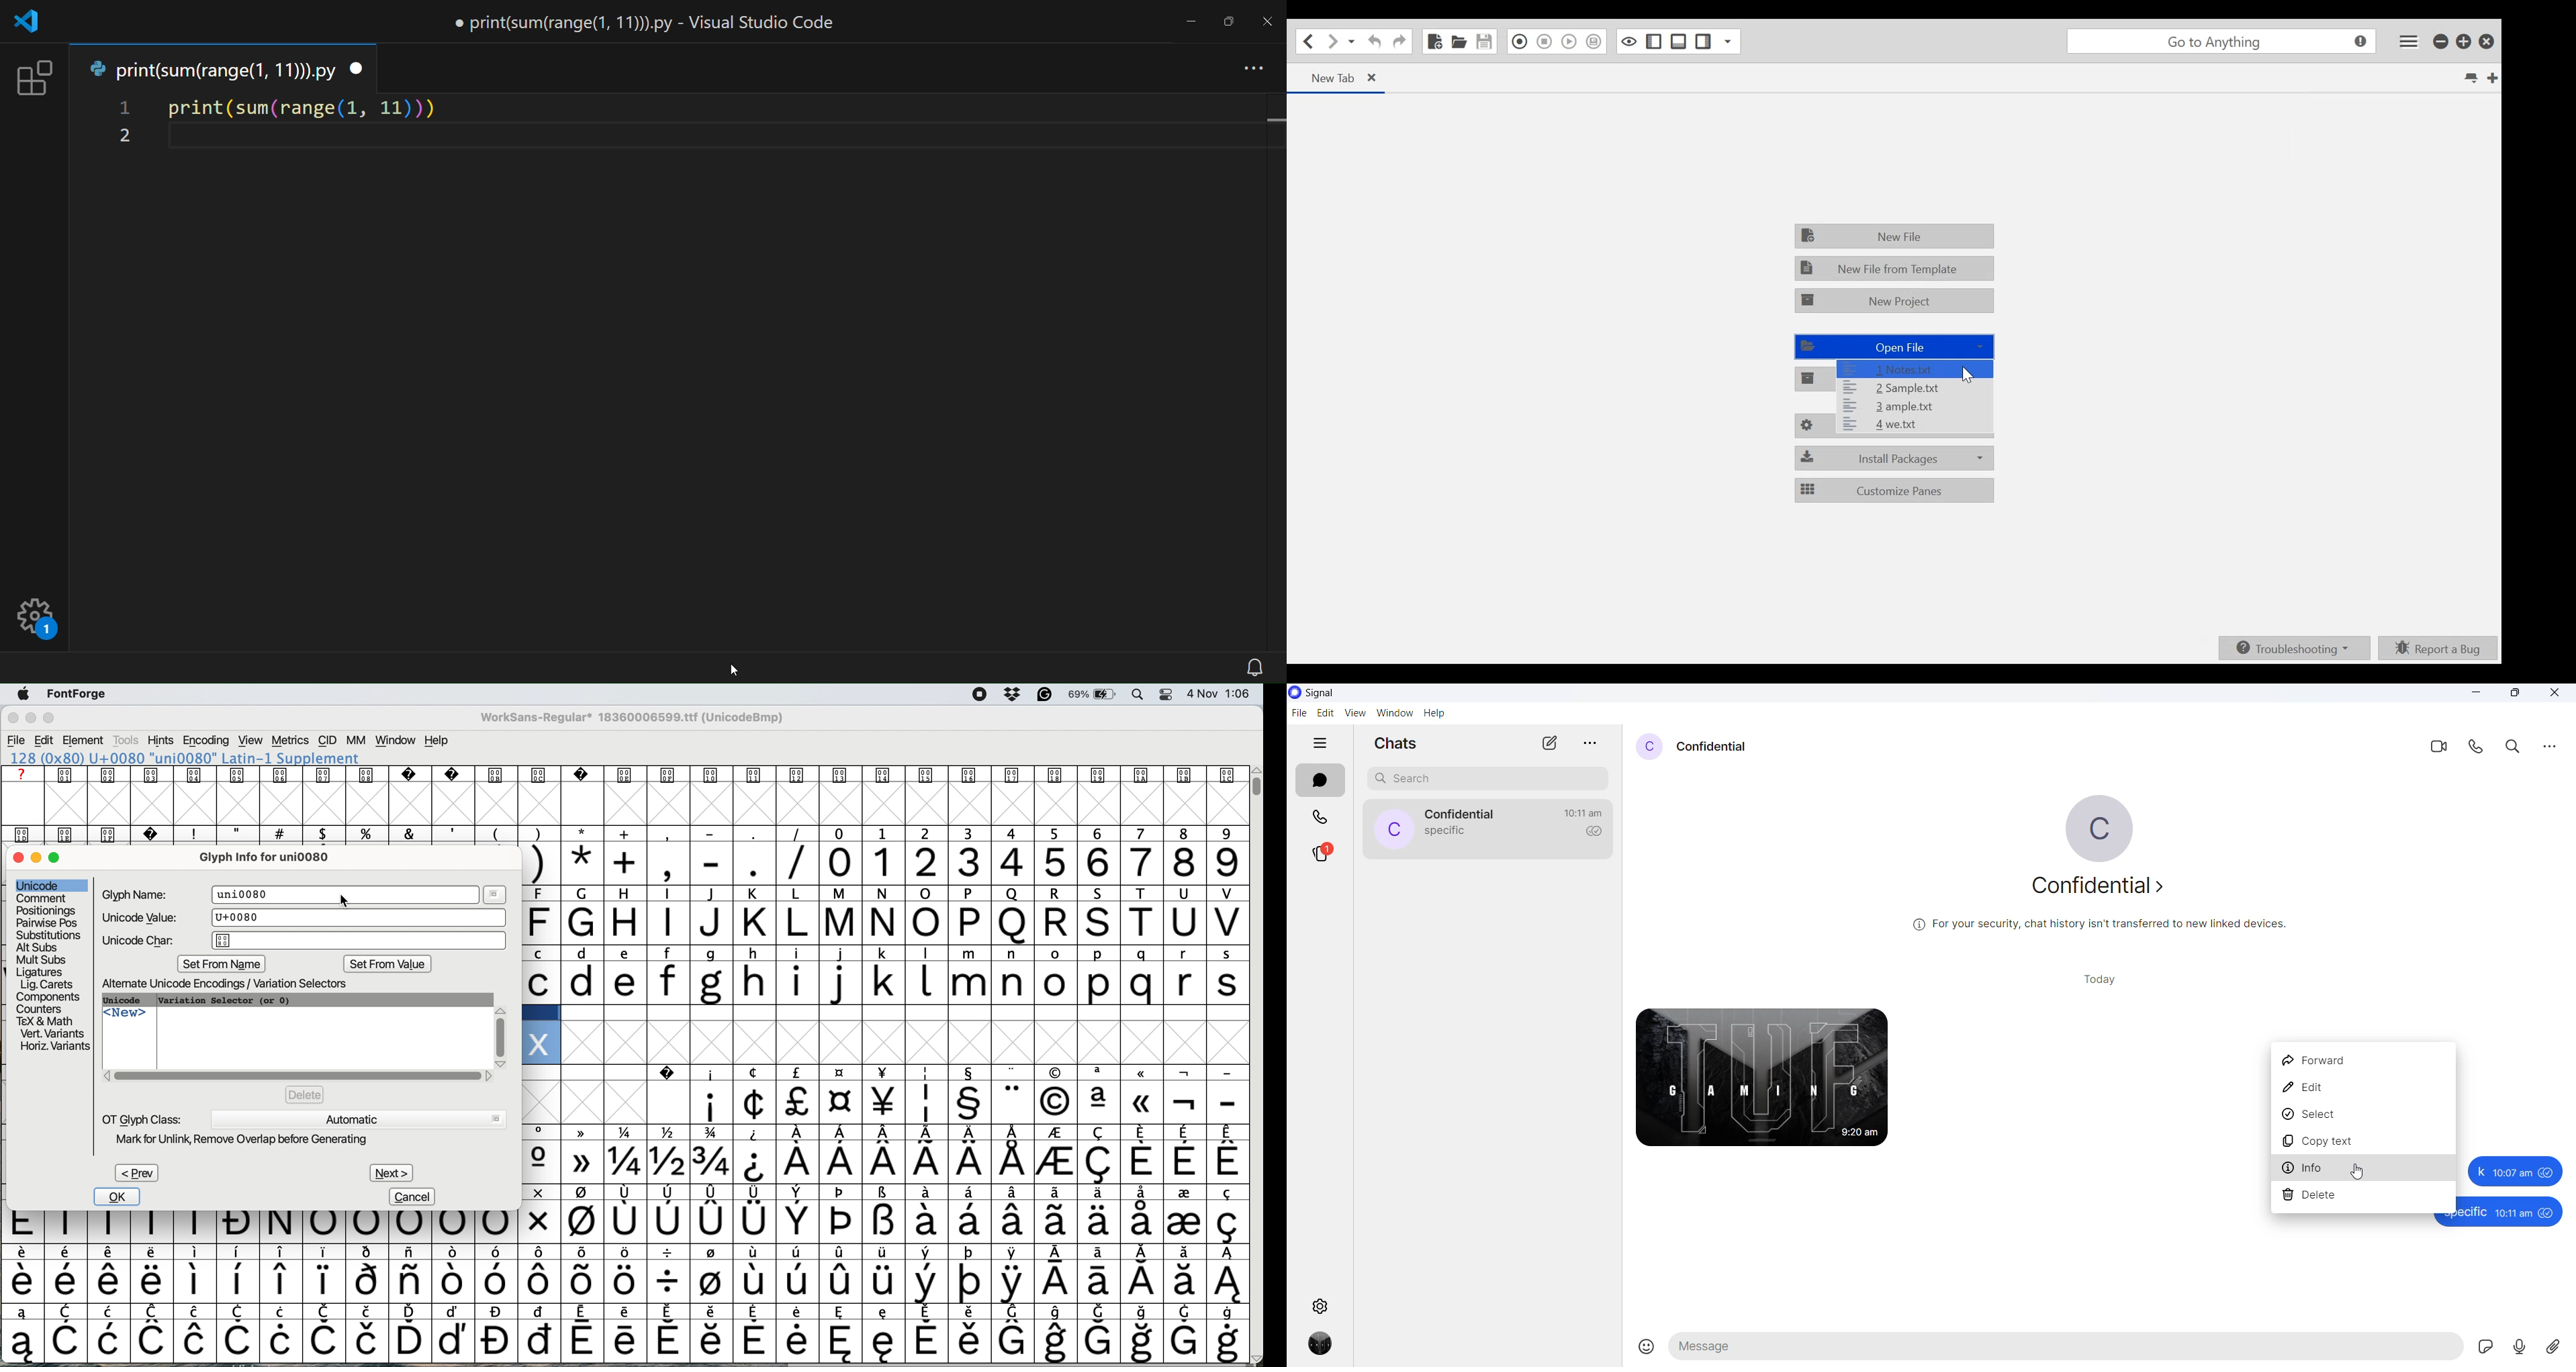 This screenshot has height=1372, width=2576. What do you see at coordinates (305, 1094) in the screenshot?
I see `delete` at bounding box center [305, 1094].